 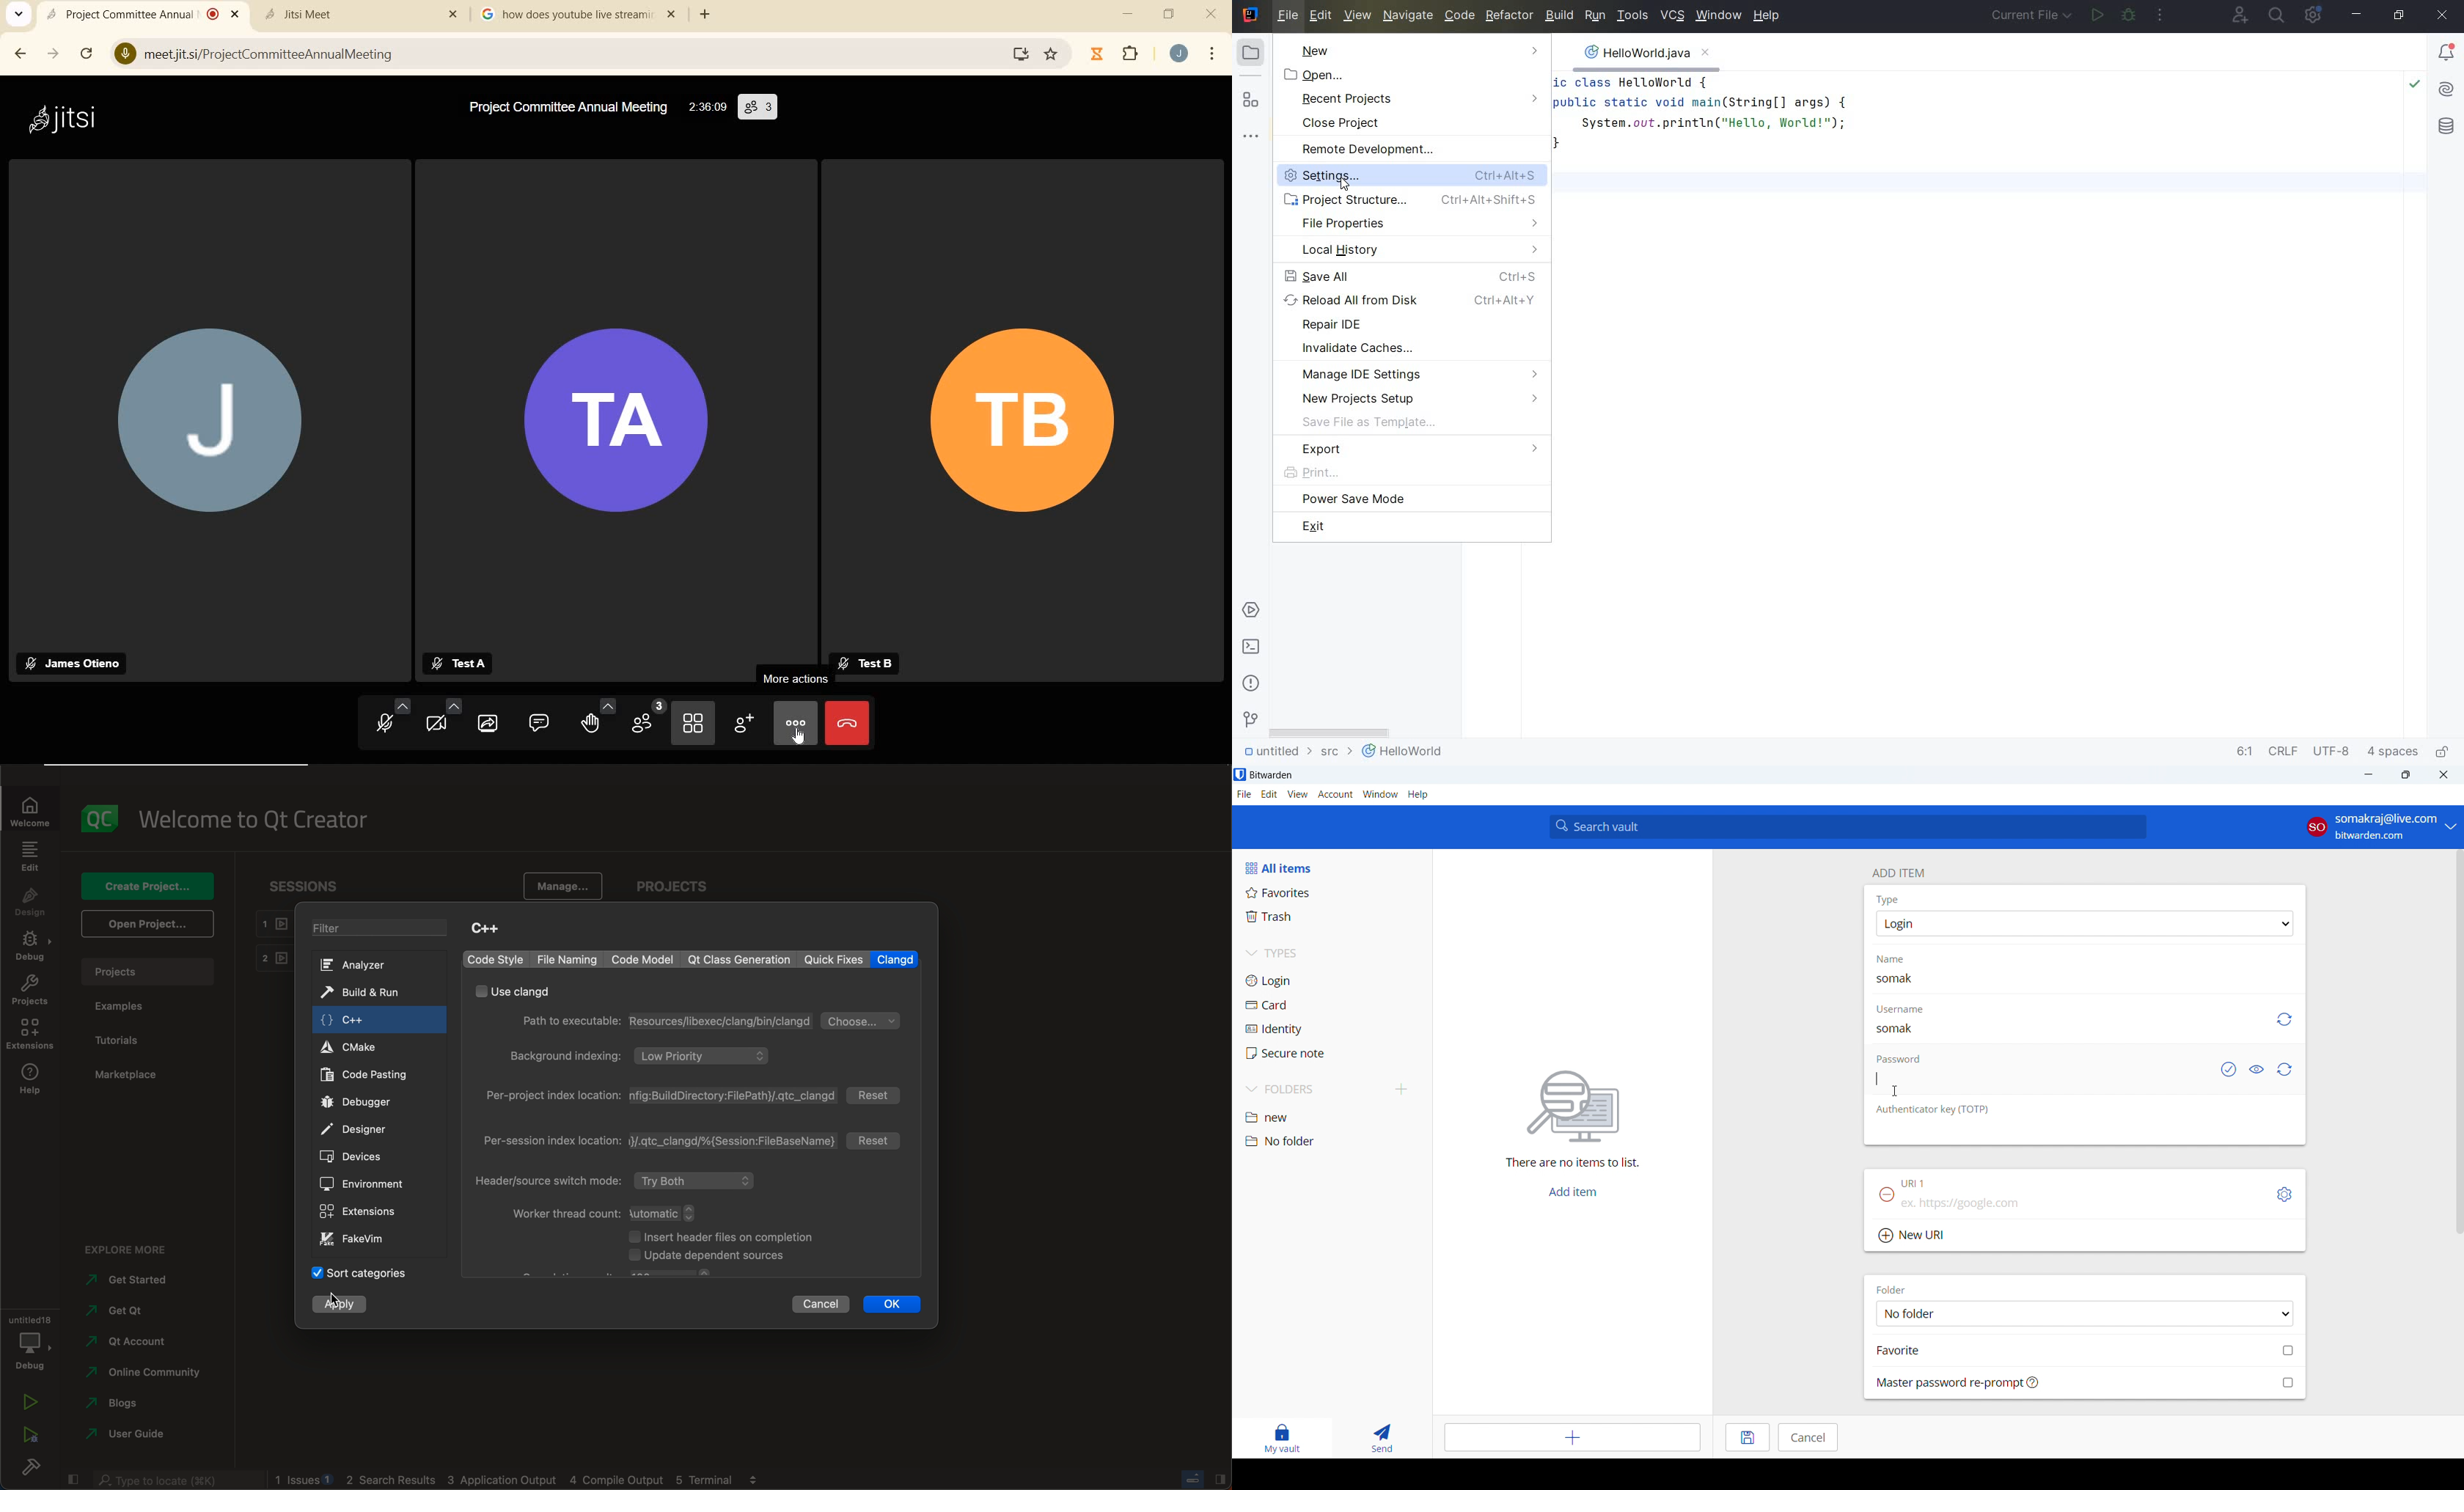 I want to click on remove URl, so click(x=1886, y=1194).